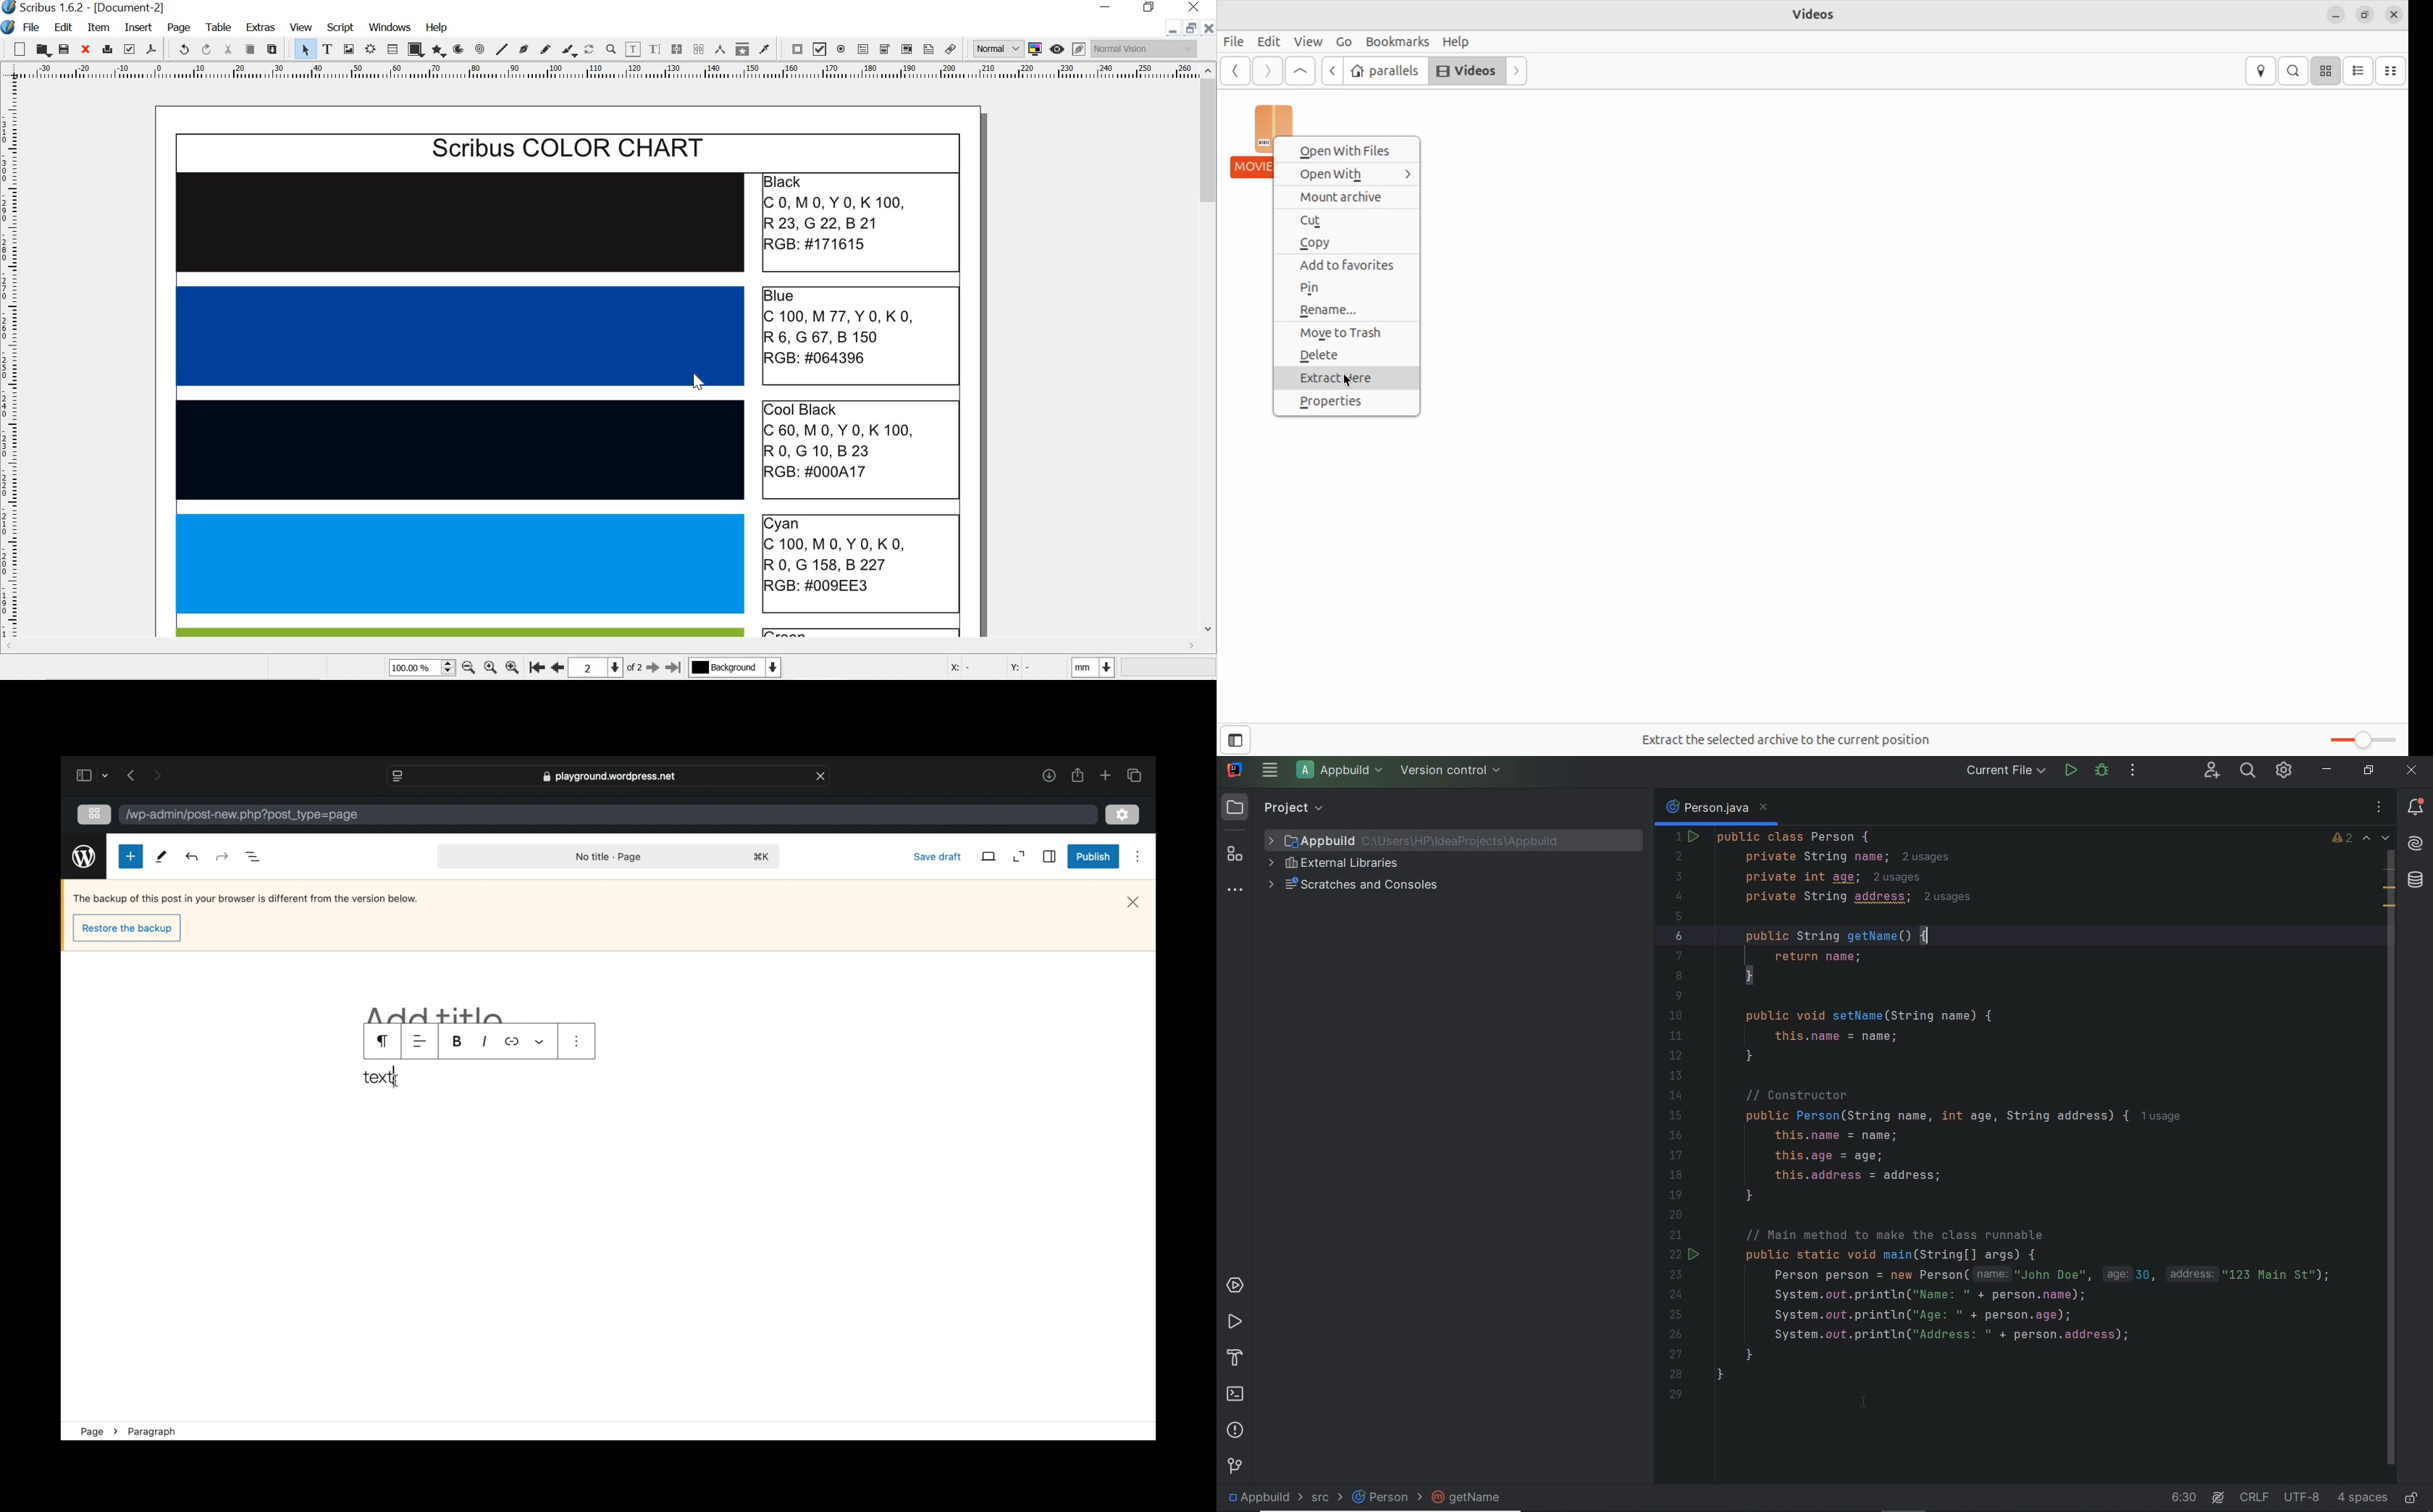  I want to click on pdf radio button, so click(842, 51).